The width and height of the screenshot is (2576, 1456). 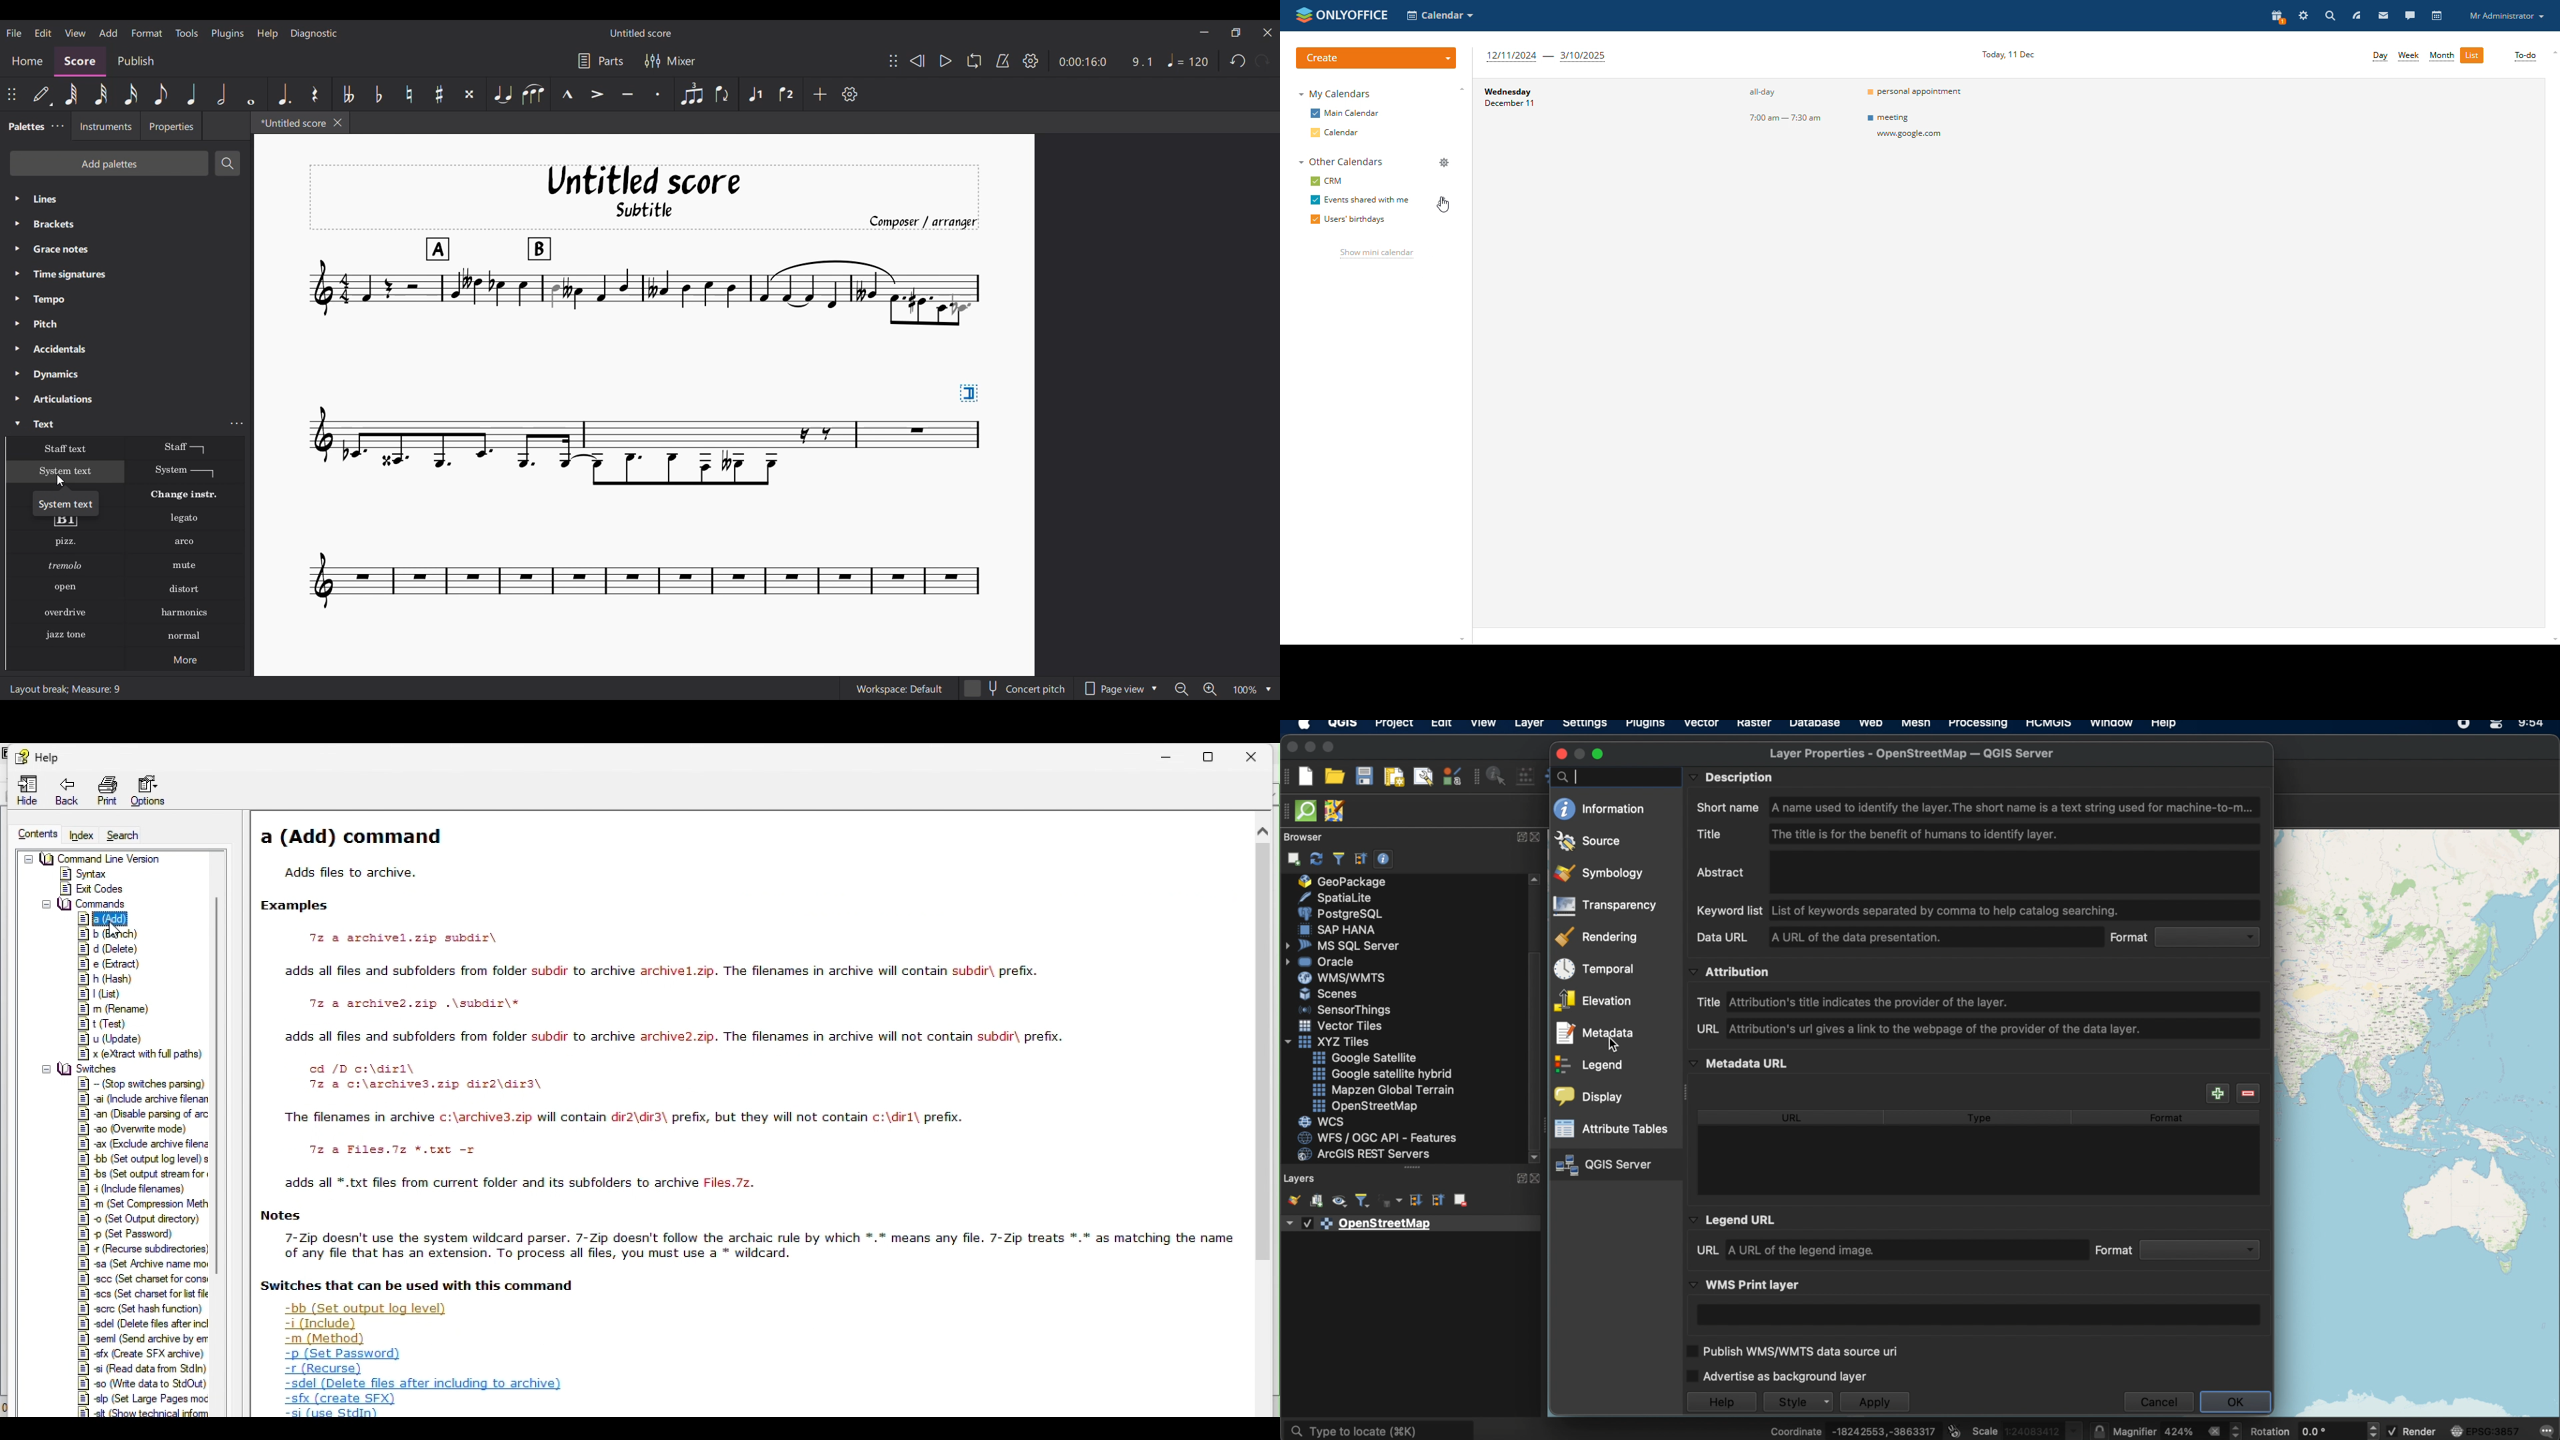 What do you see at coordinates (42, 94) in the screenshot?
I see `Default` at bounding box center [42, 94].